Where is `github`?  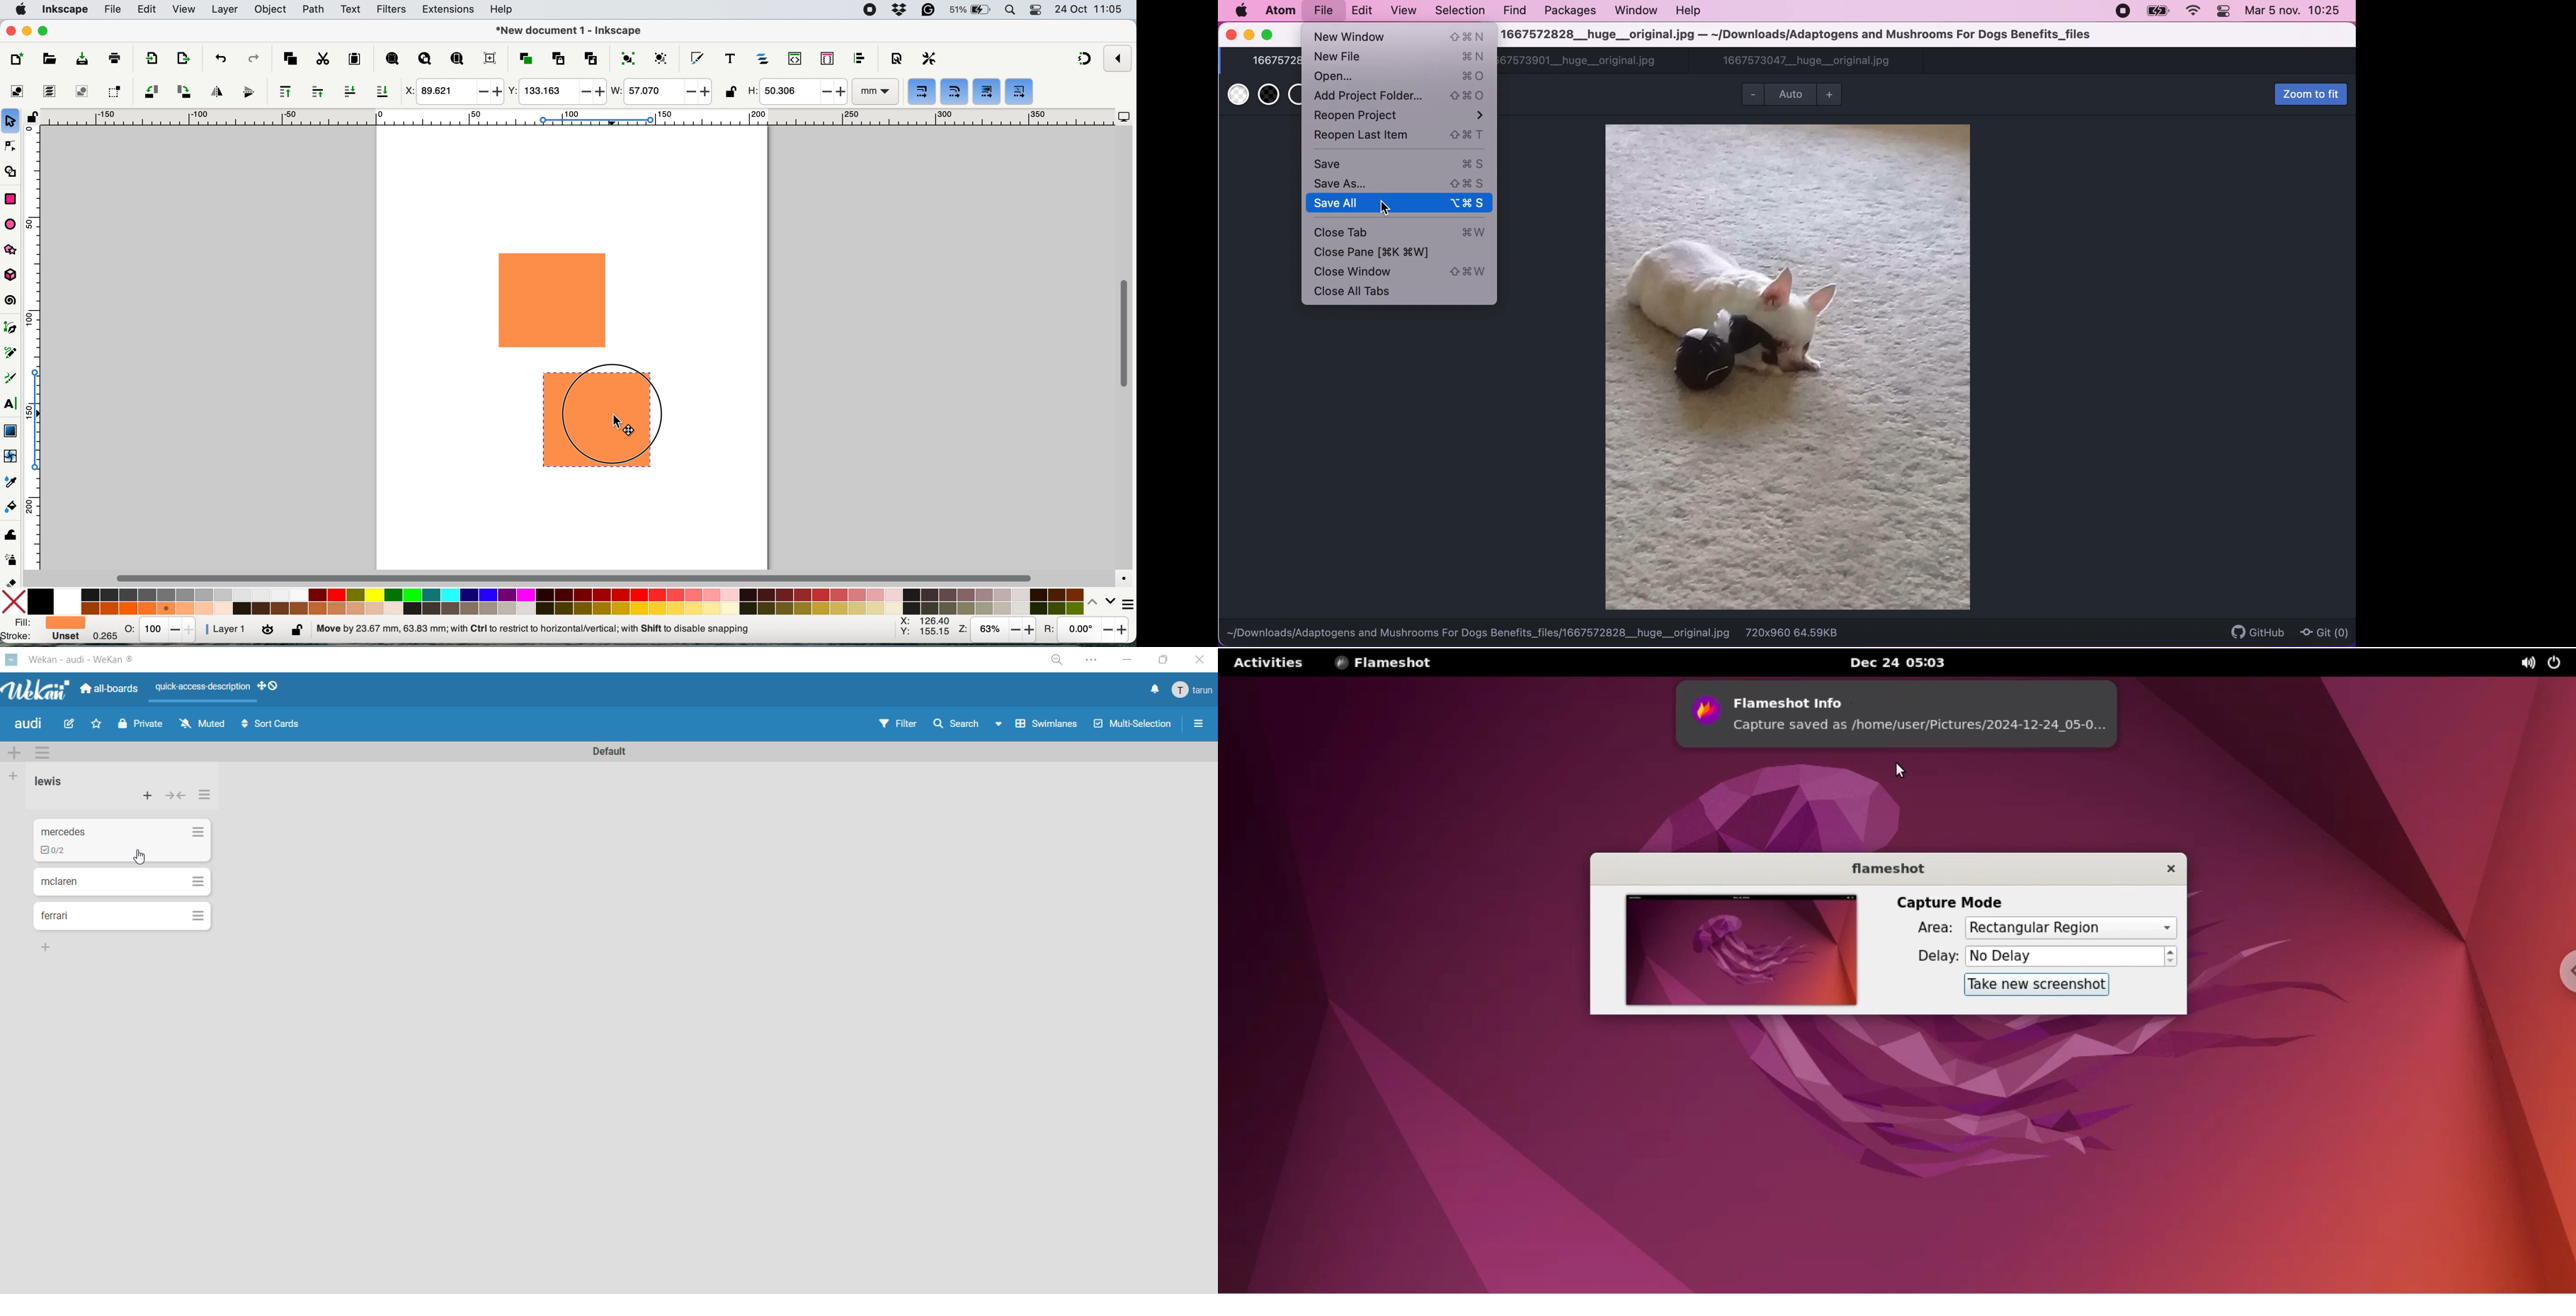 github is located at coordinates (2247, 631).